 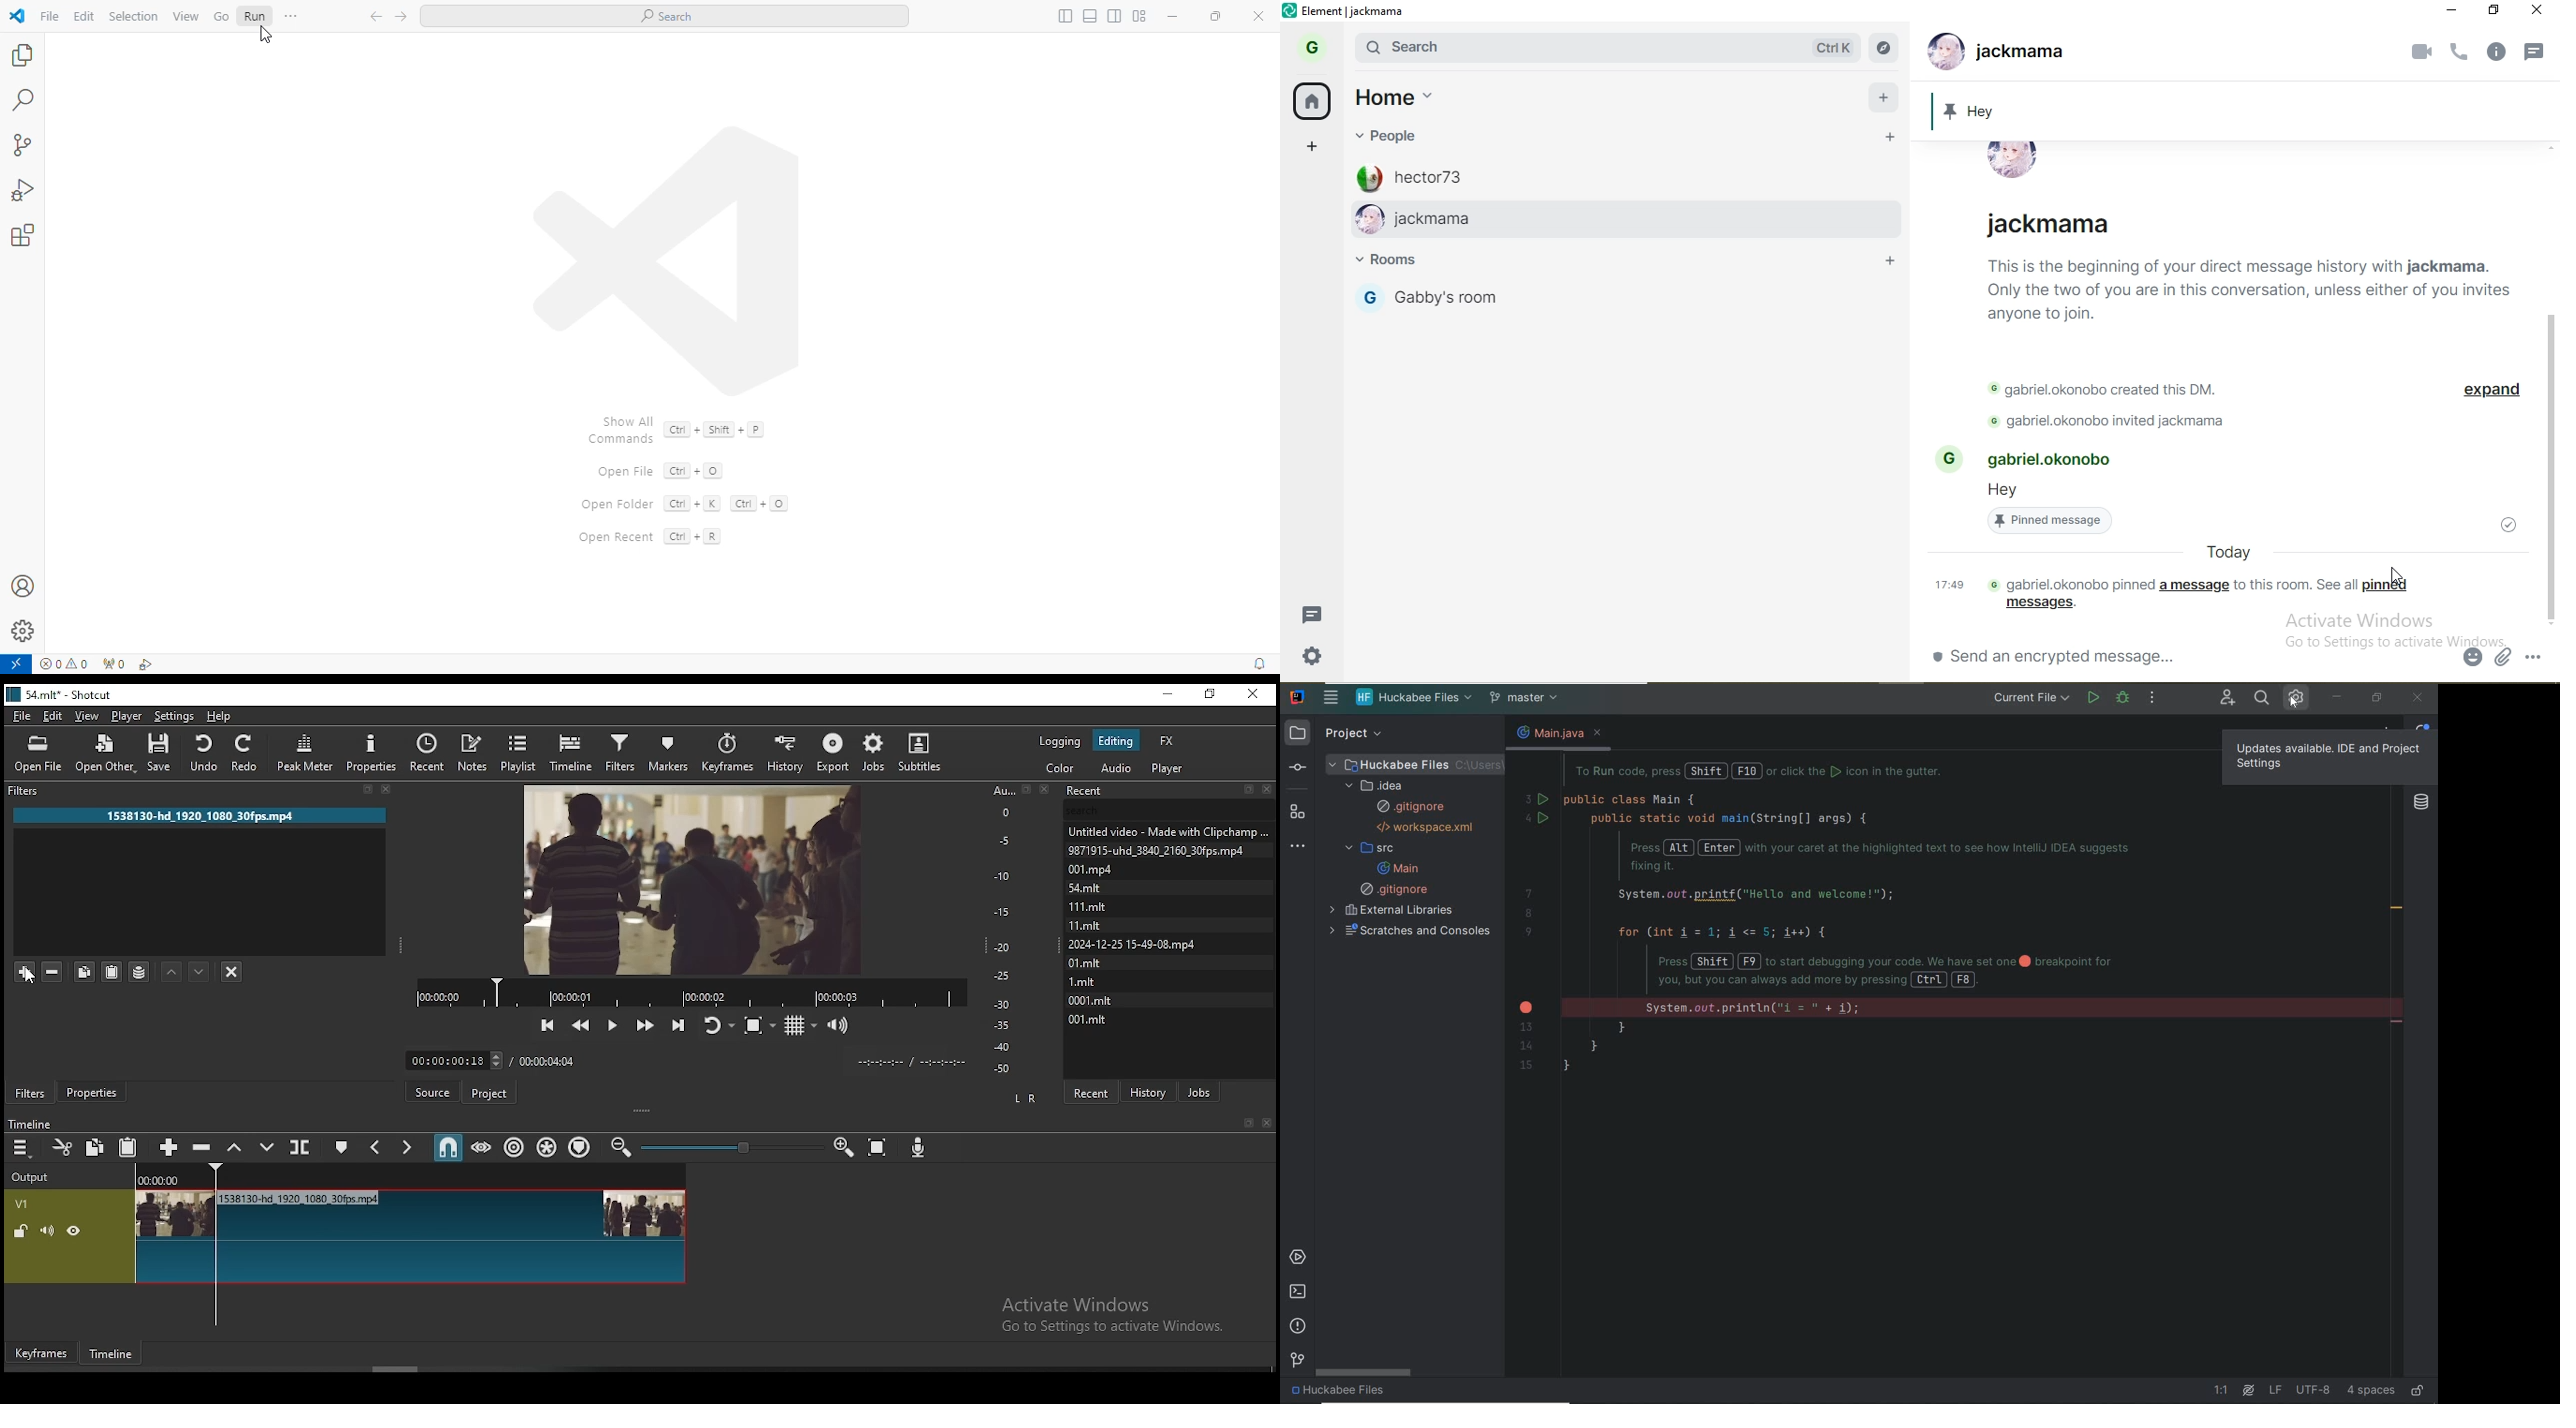 What do you see at coordinates (1155, 1092) in the screenshot?
I see `history` at bounding box center [1155, 1092].